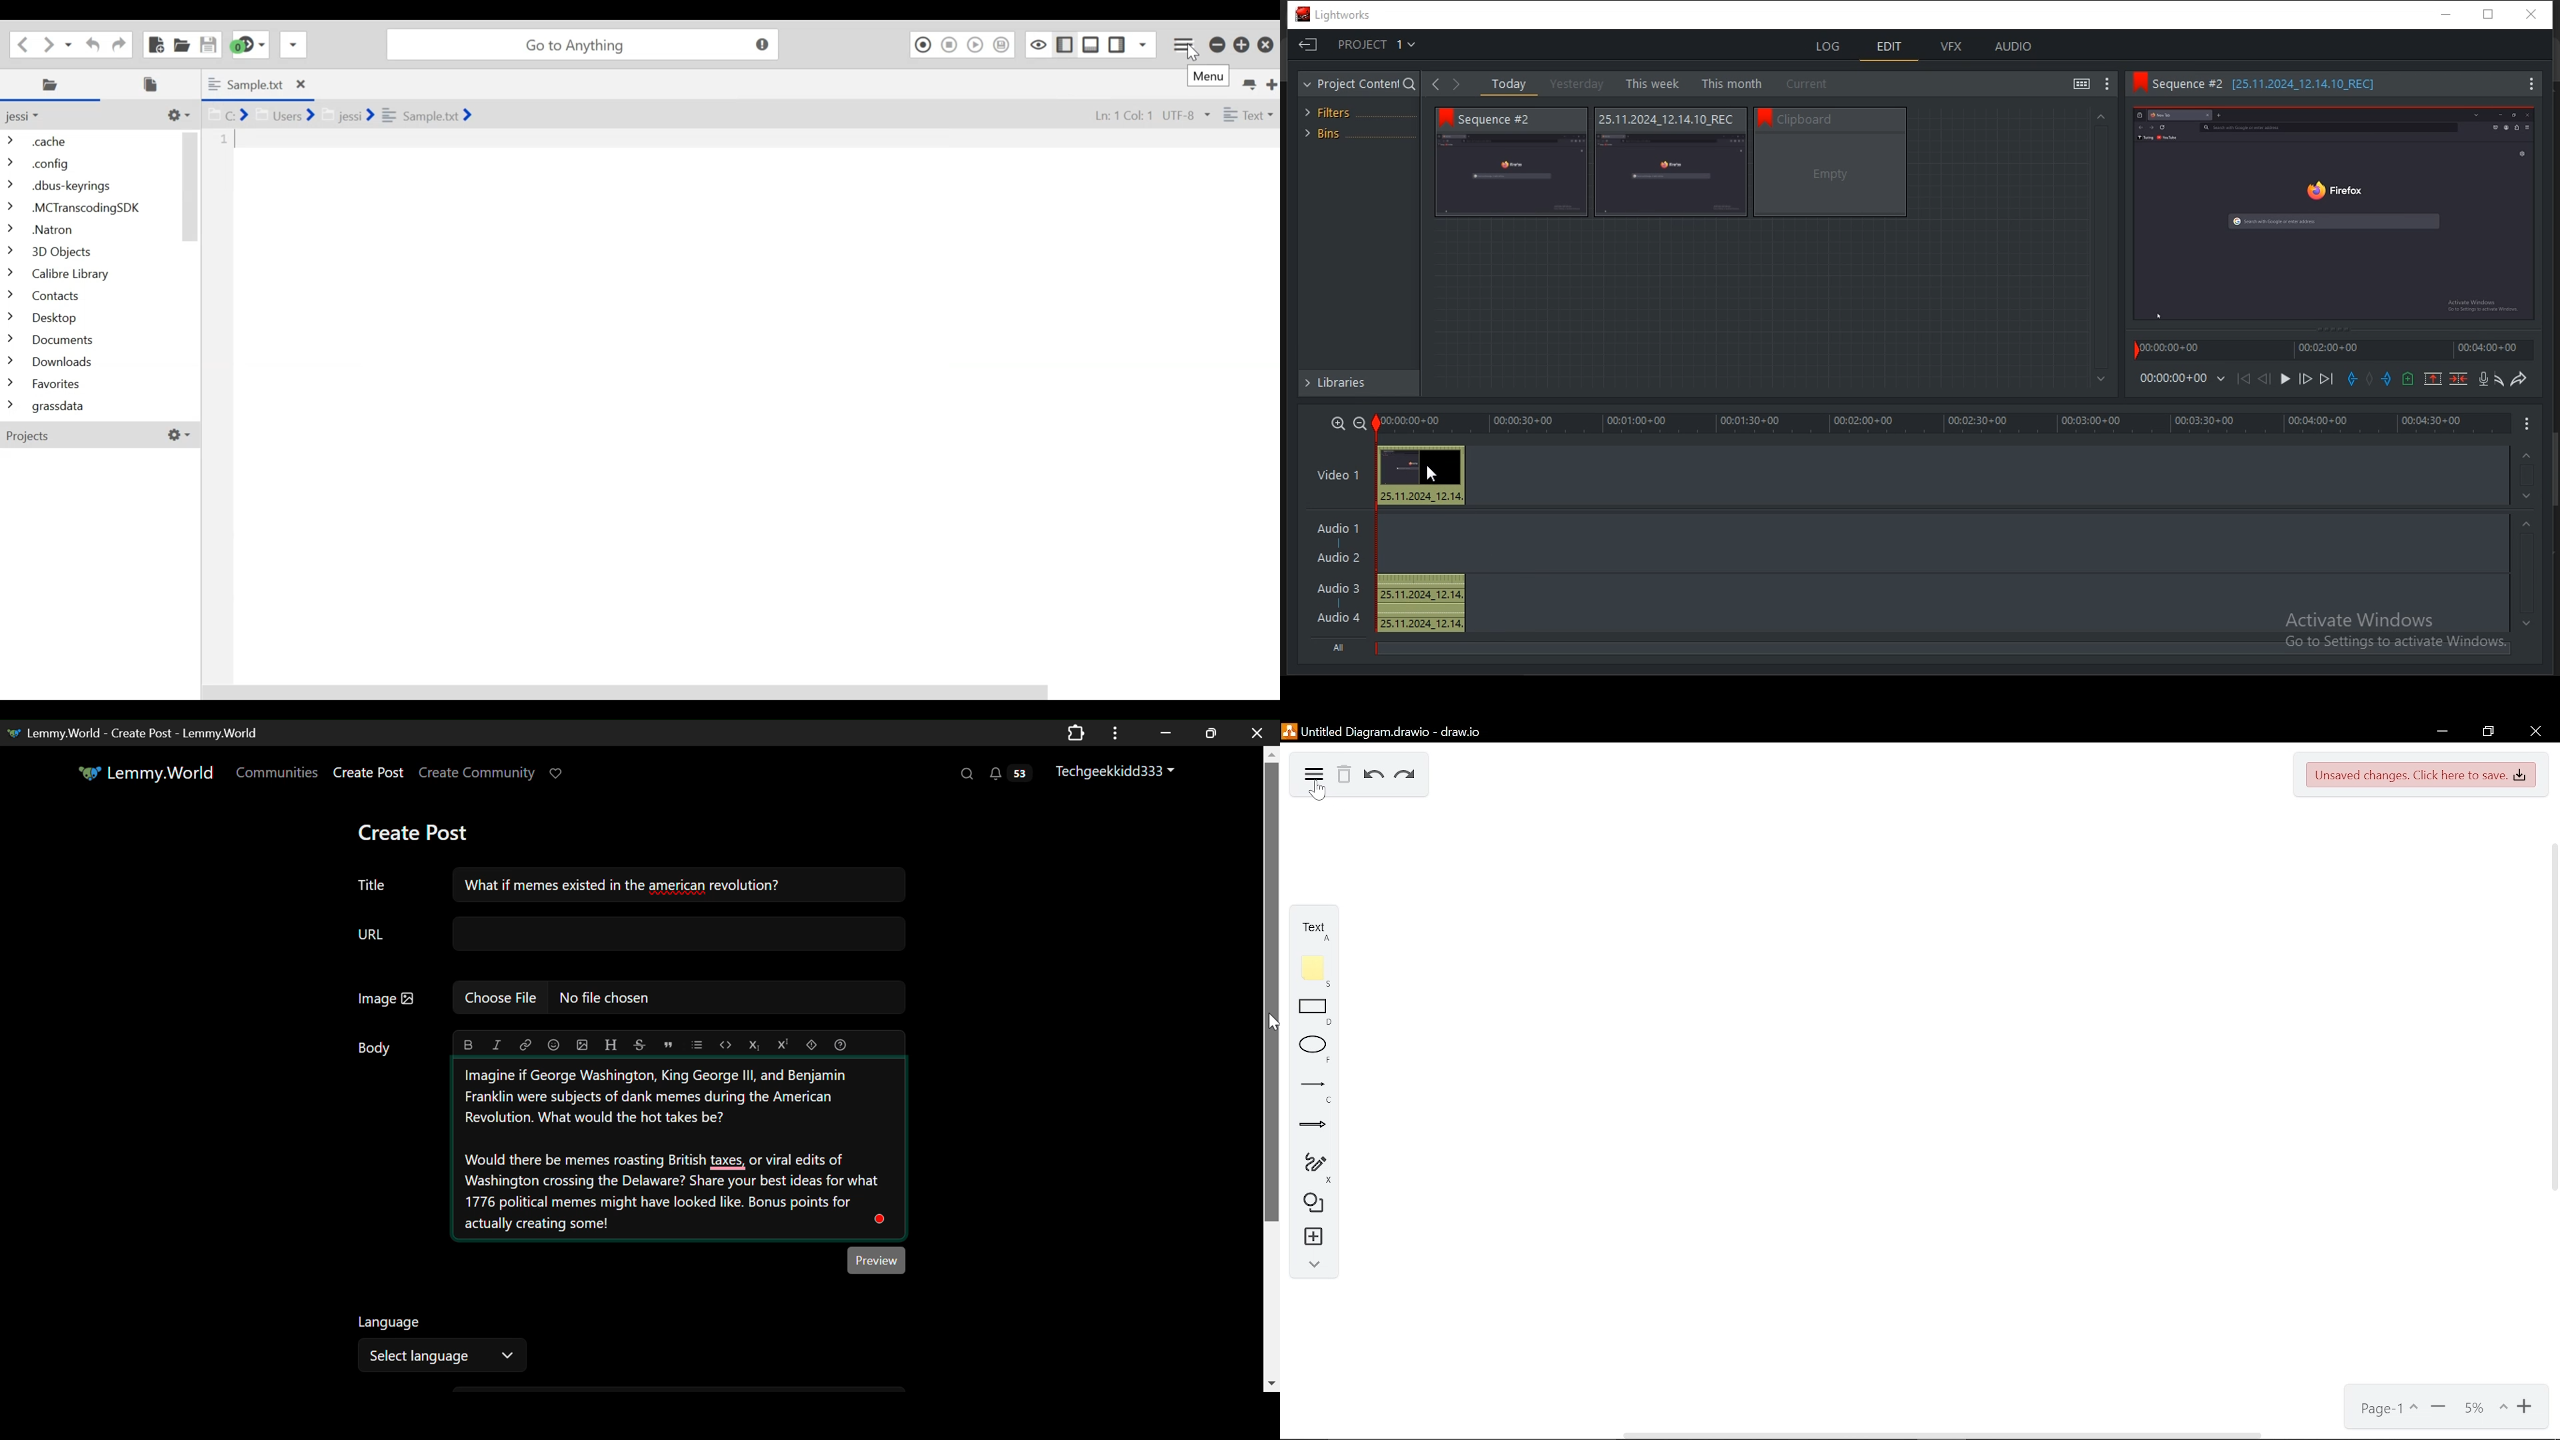 The width and height of the screenshot is (2576, 1456). Describe the element at coordinates (421, 832) in the screenshot. I see `Create Post` at that location.